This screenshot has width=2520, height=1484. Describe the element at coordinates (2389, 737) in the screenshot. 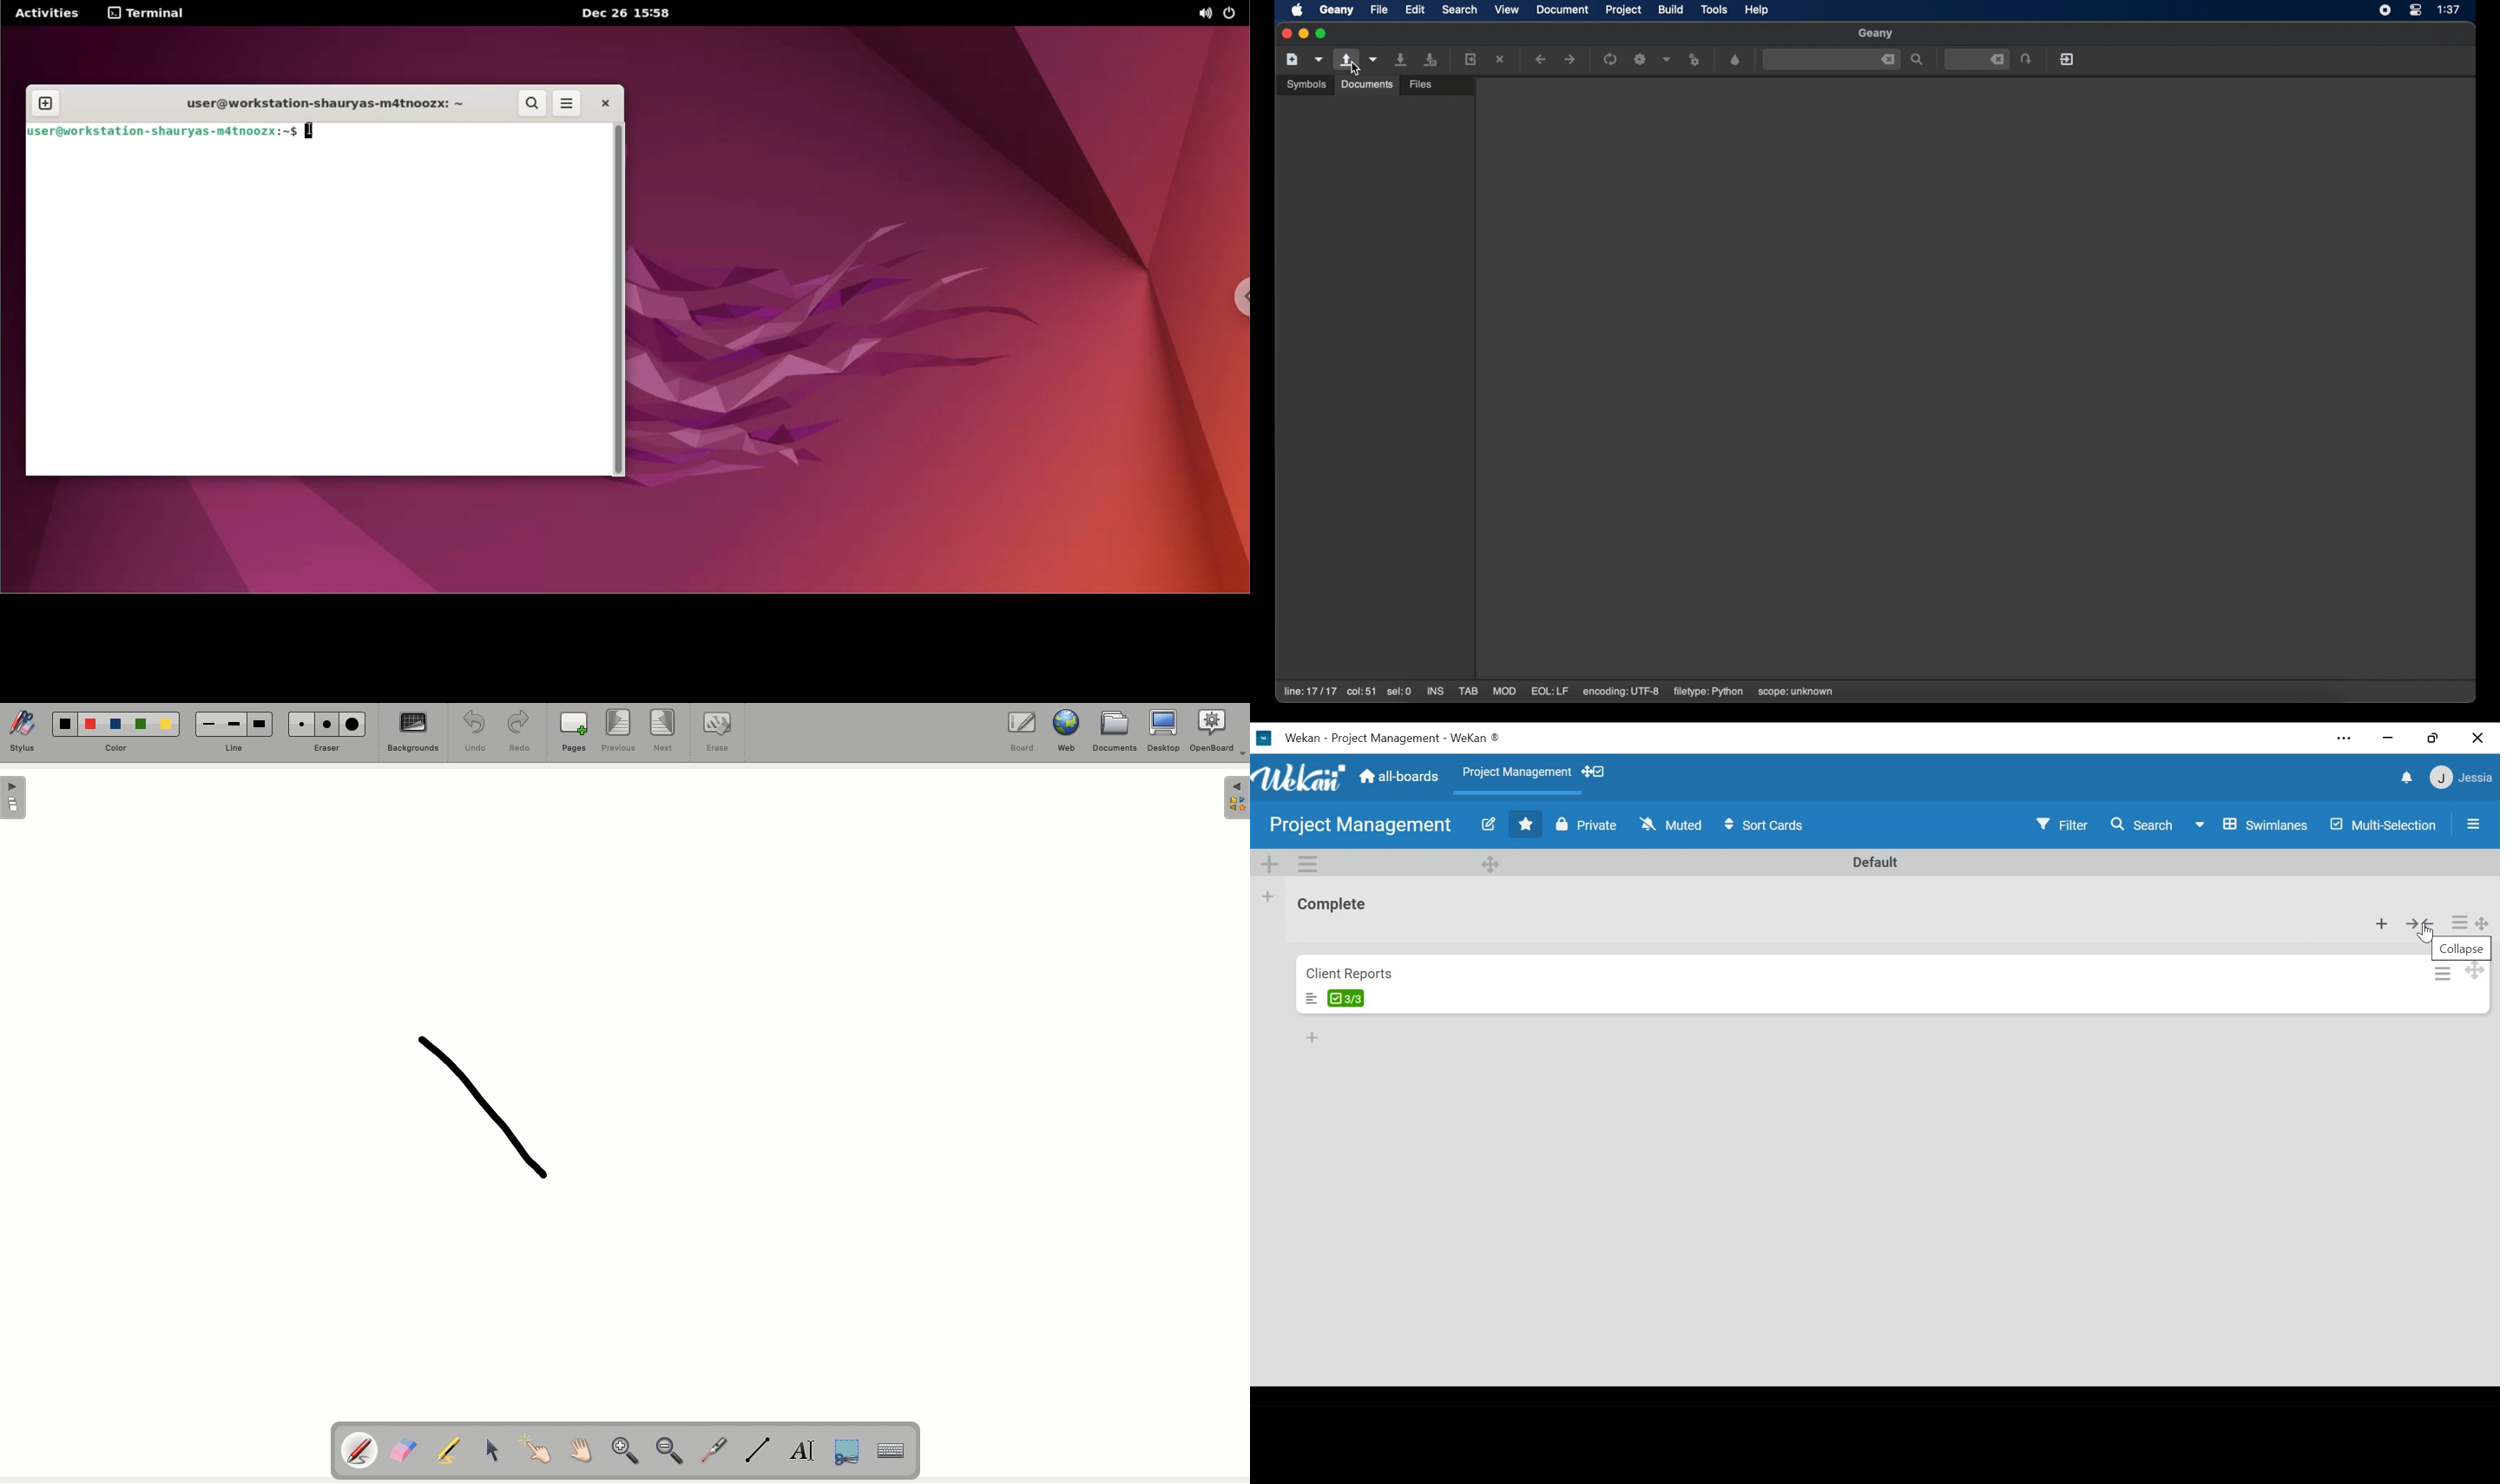

I see `minimize` at that location.